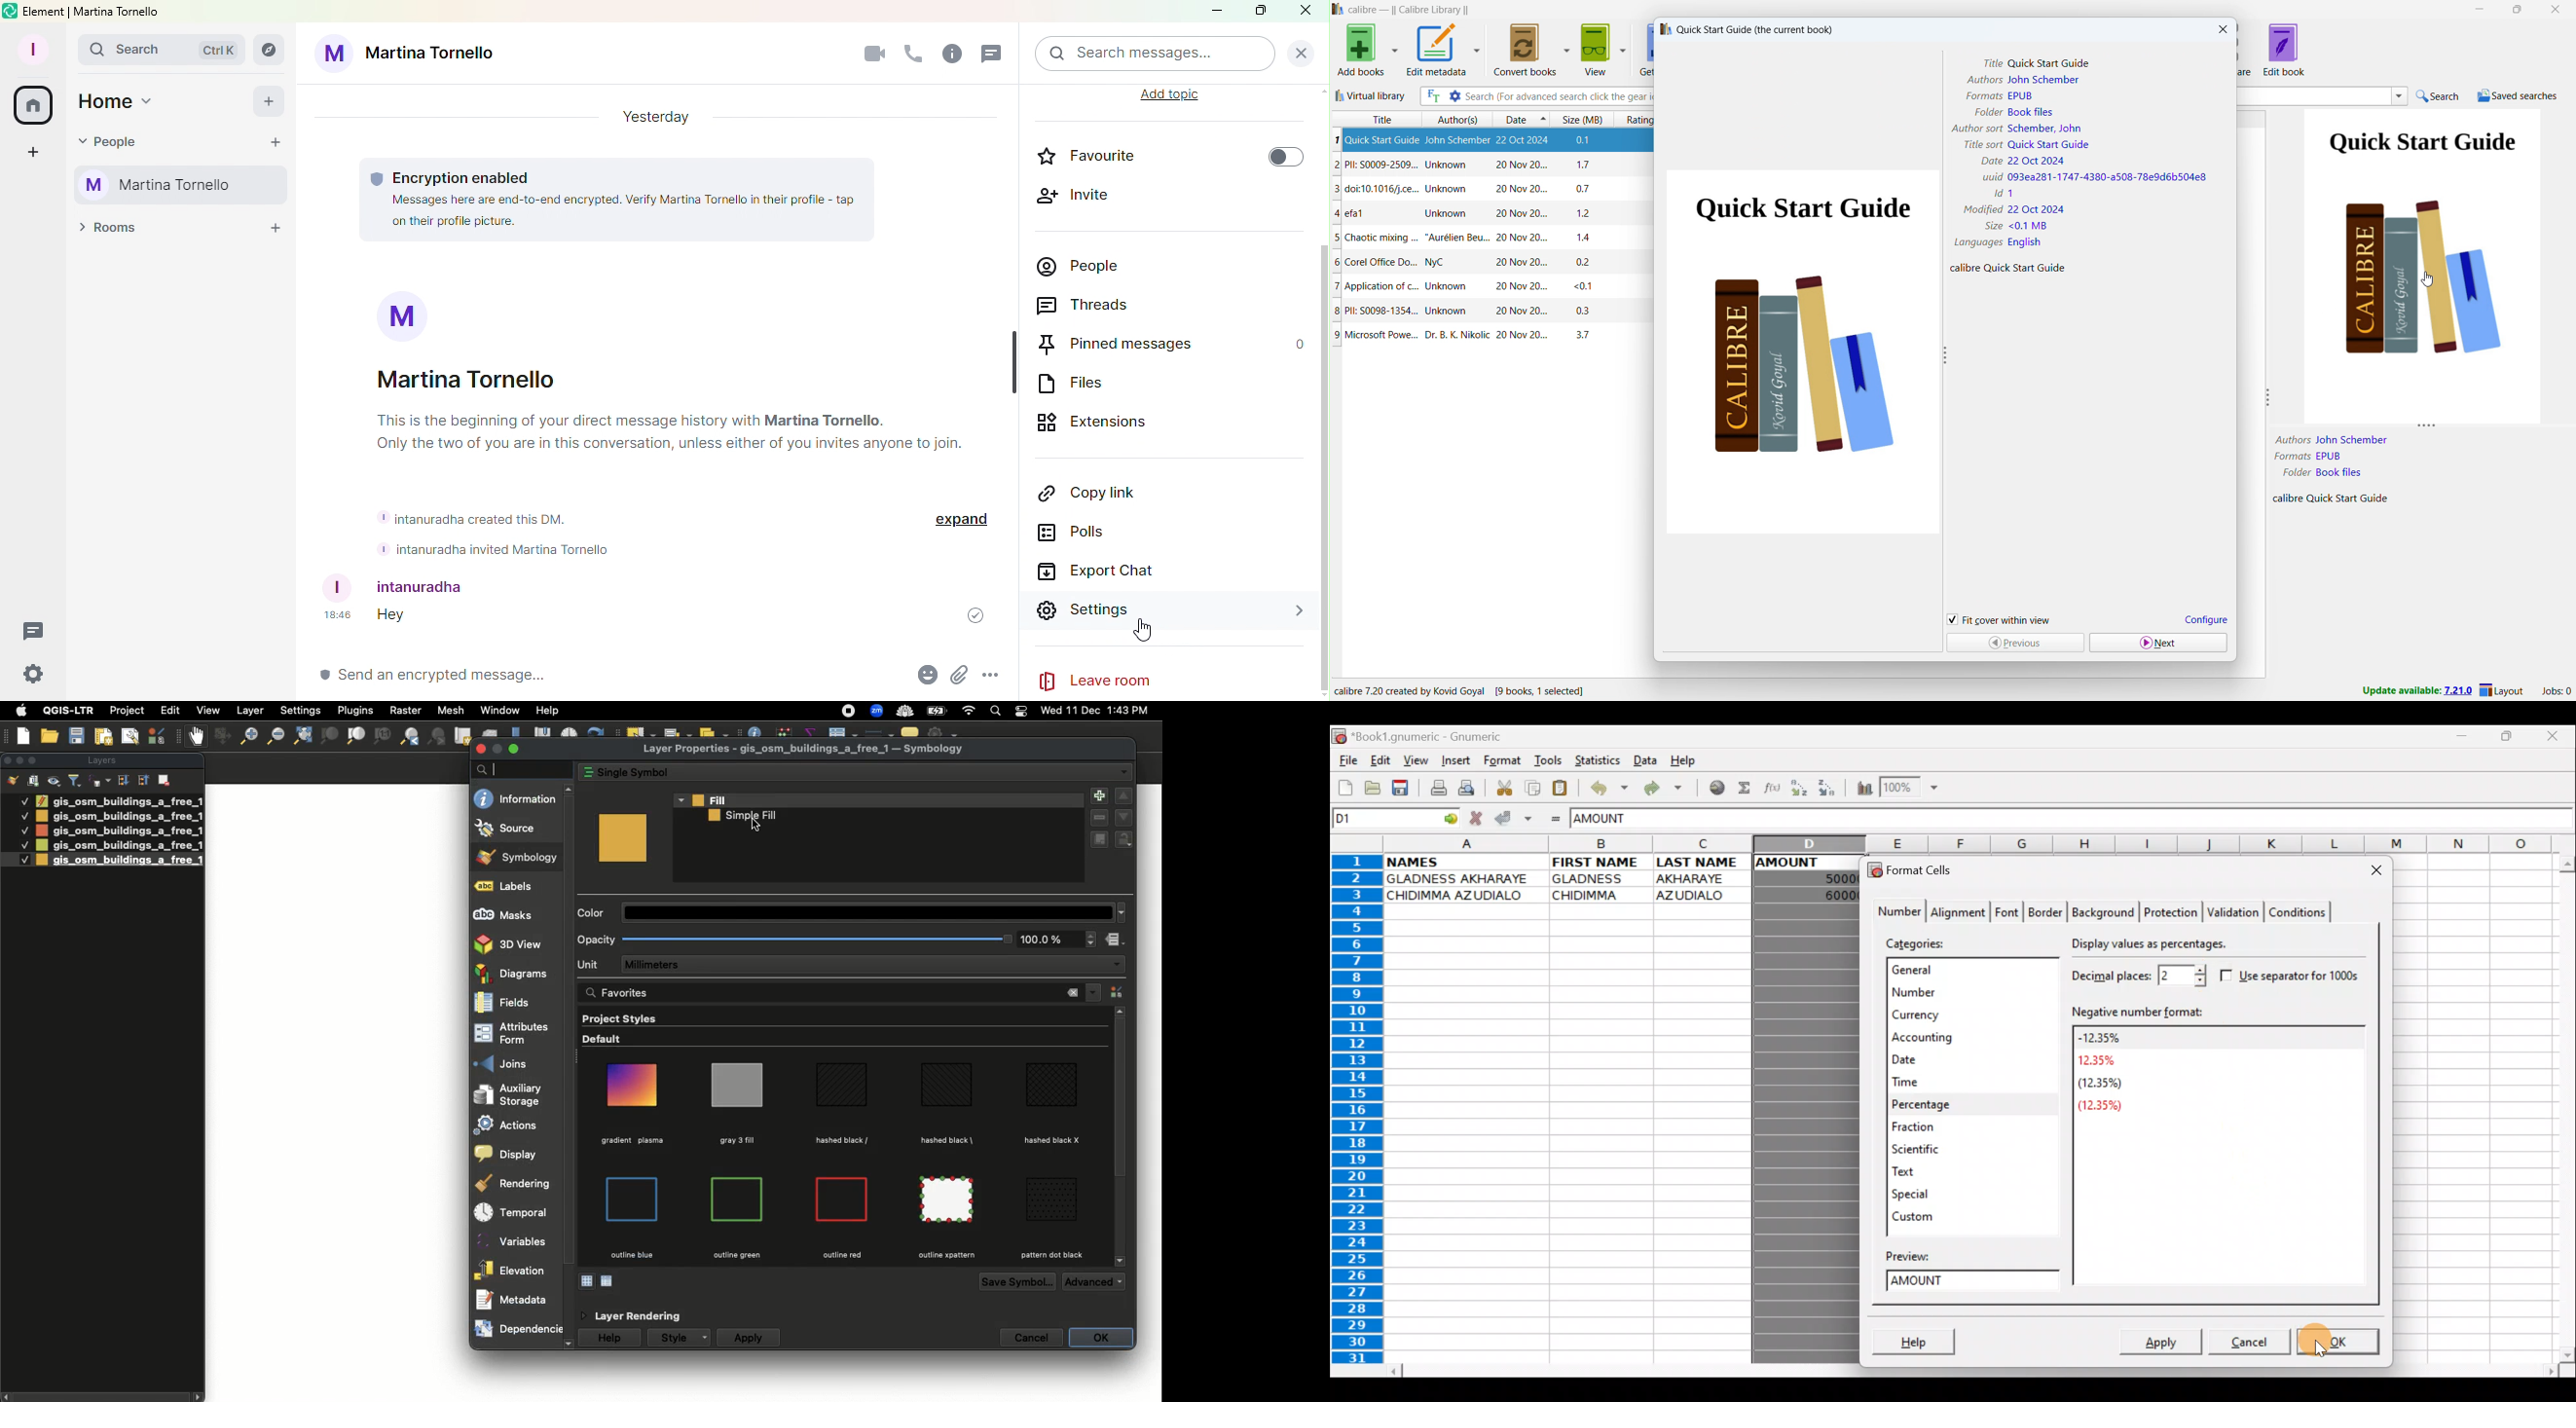  What do you see at coordinates (1502, 763) in the screenshot?
I see `Format` at bounding box center [1502, 763].